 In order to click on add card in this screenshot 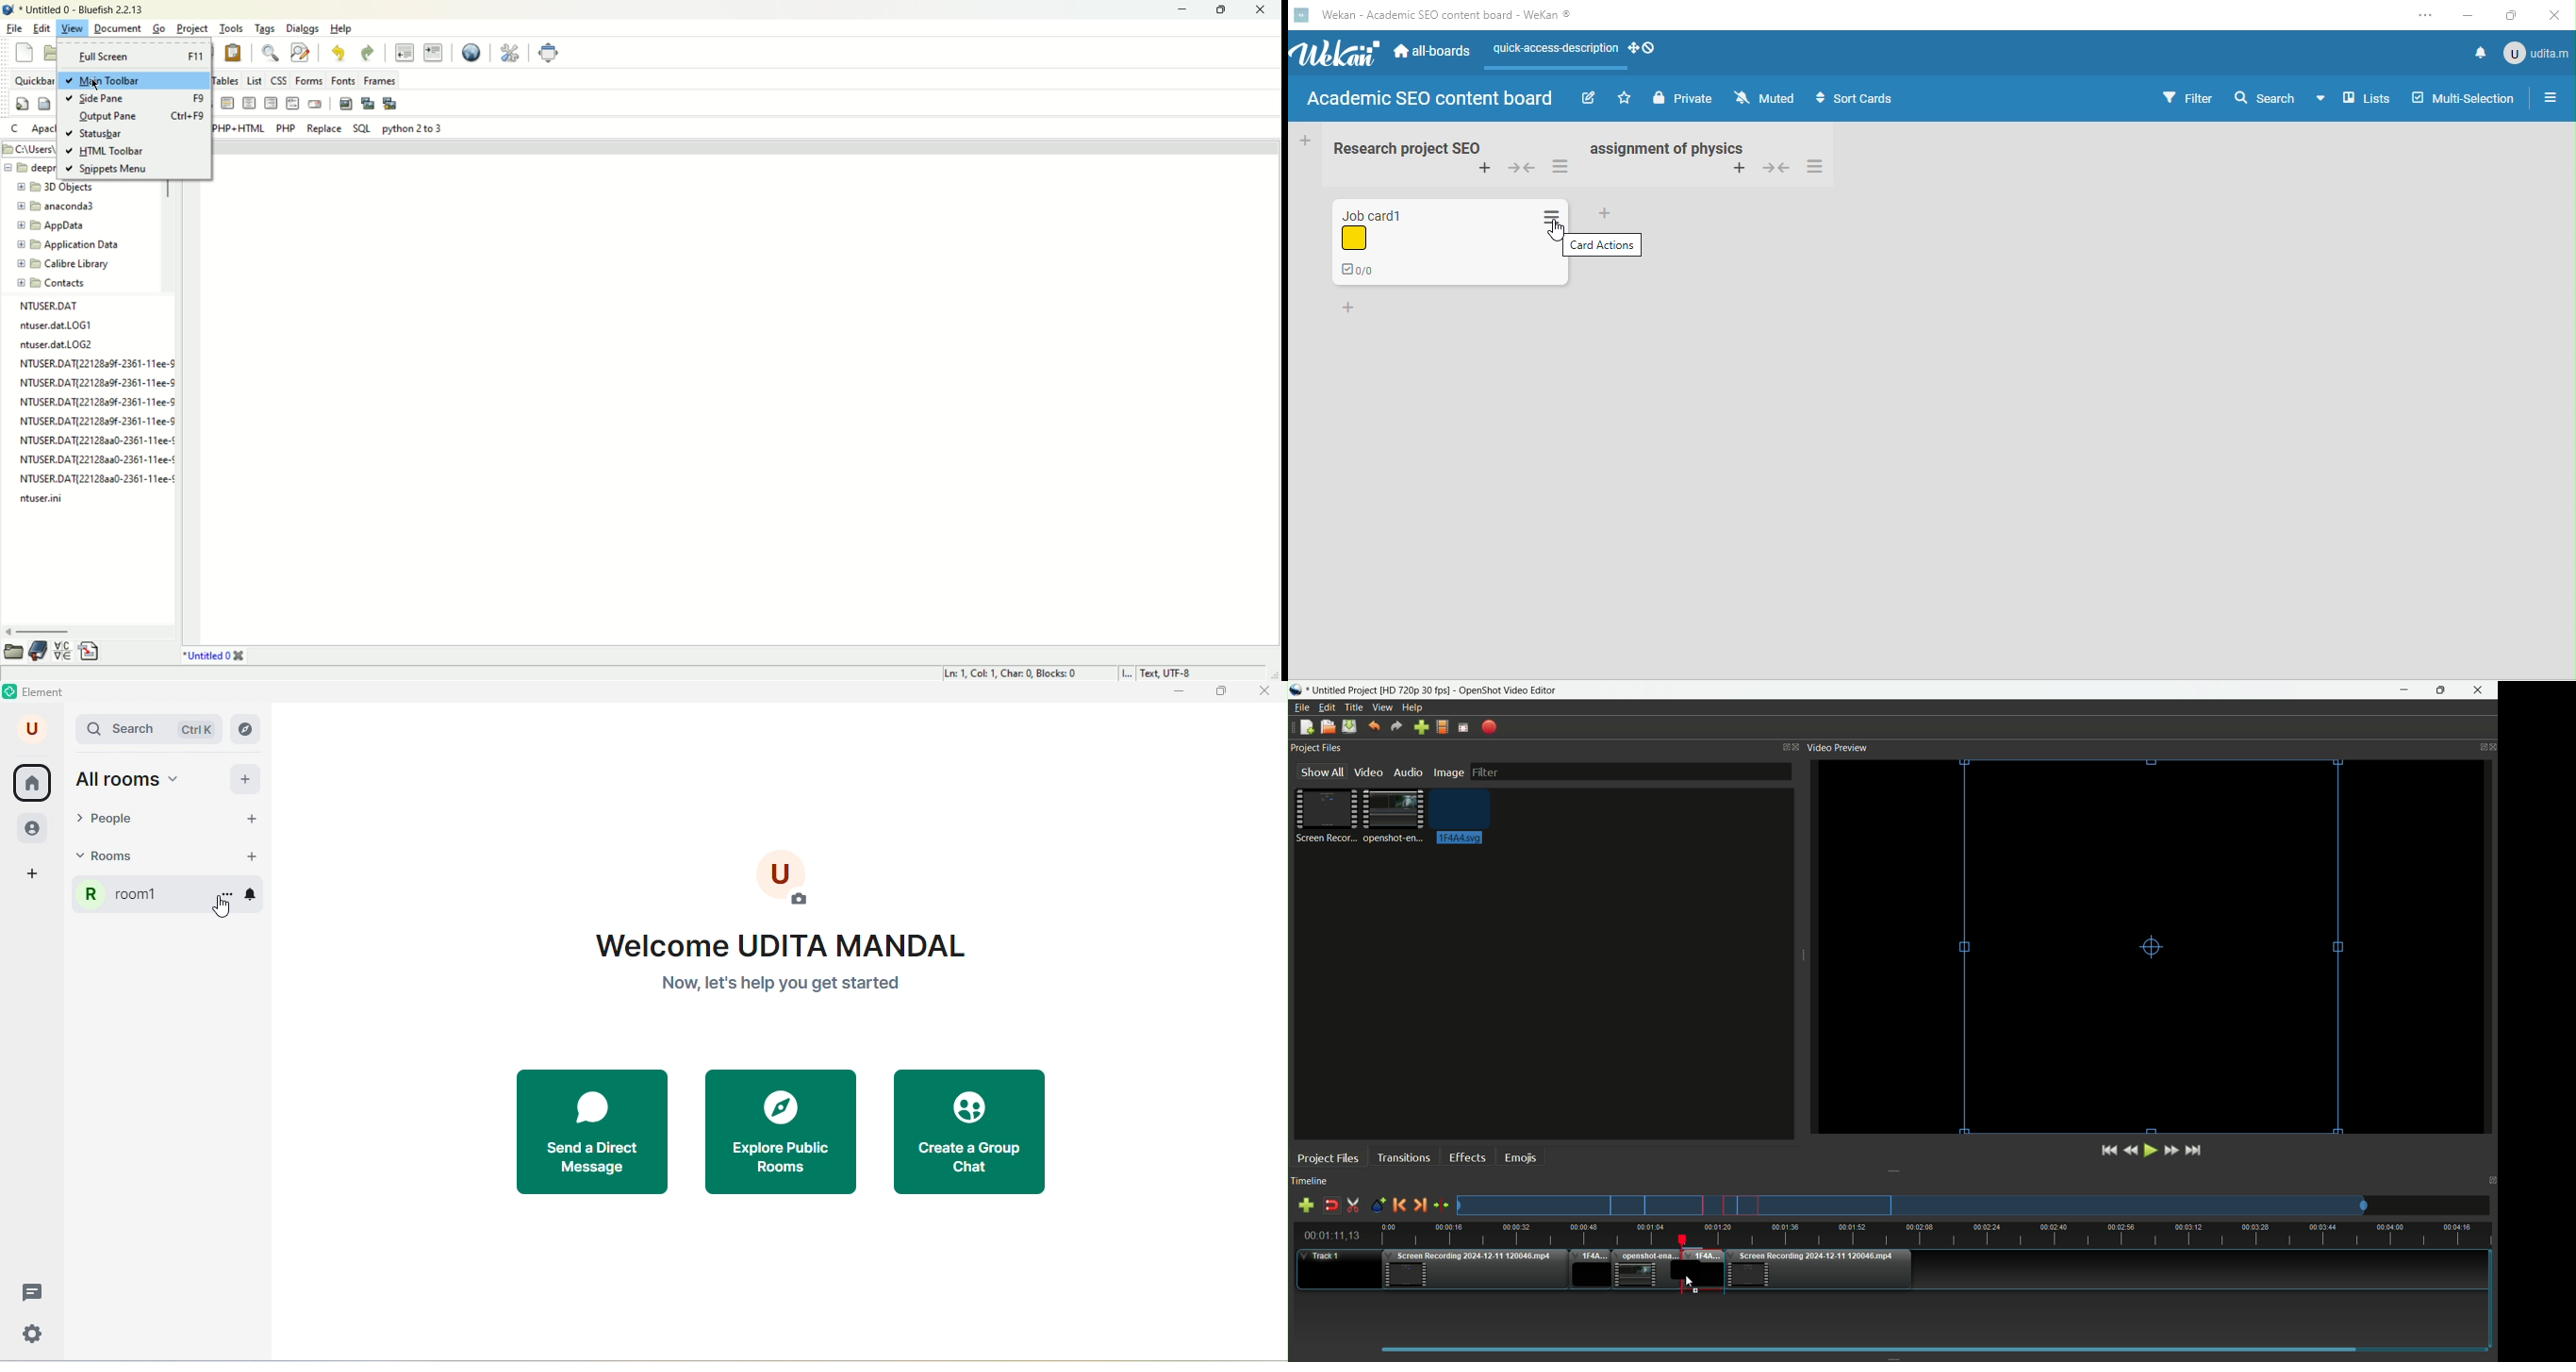, I will do `click(1477, 169)`.